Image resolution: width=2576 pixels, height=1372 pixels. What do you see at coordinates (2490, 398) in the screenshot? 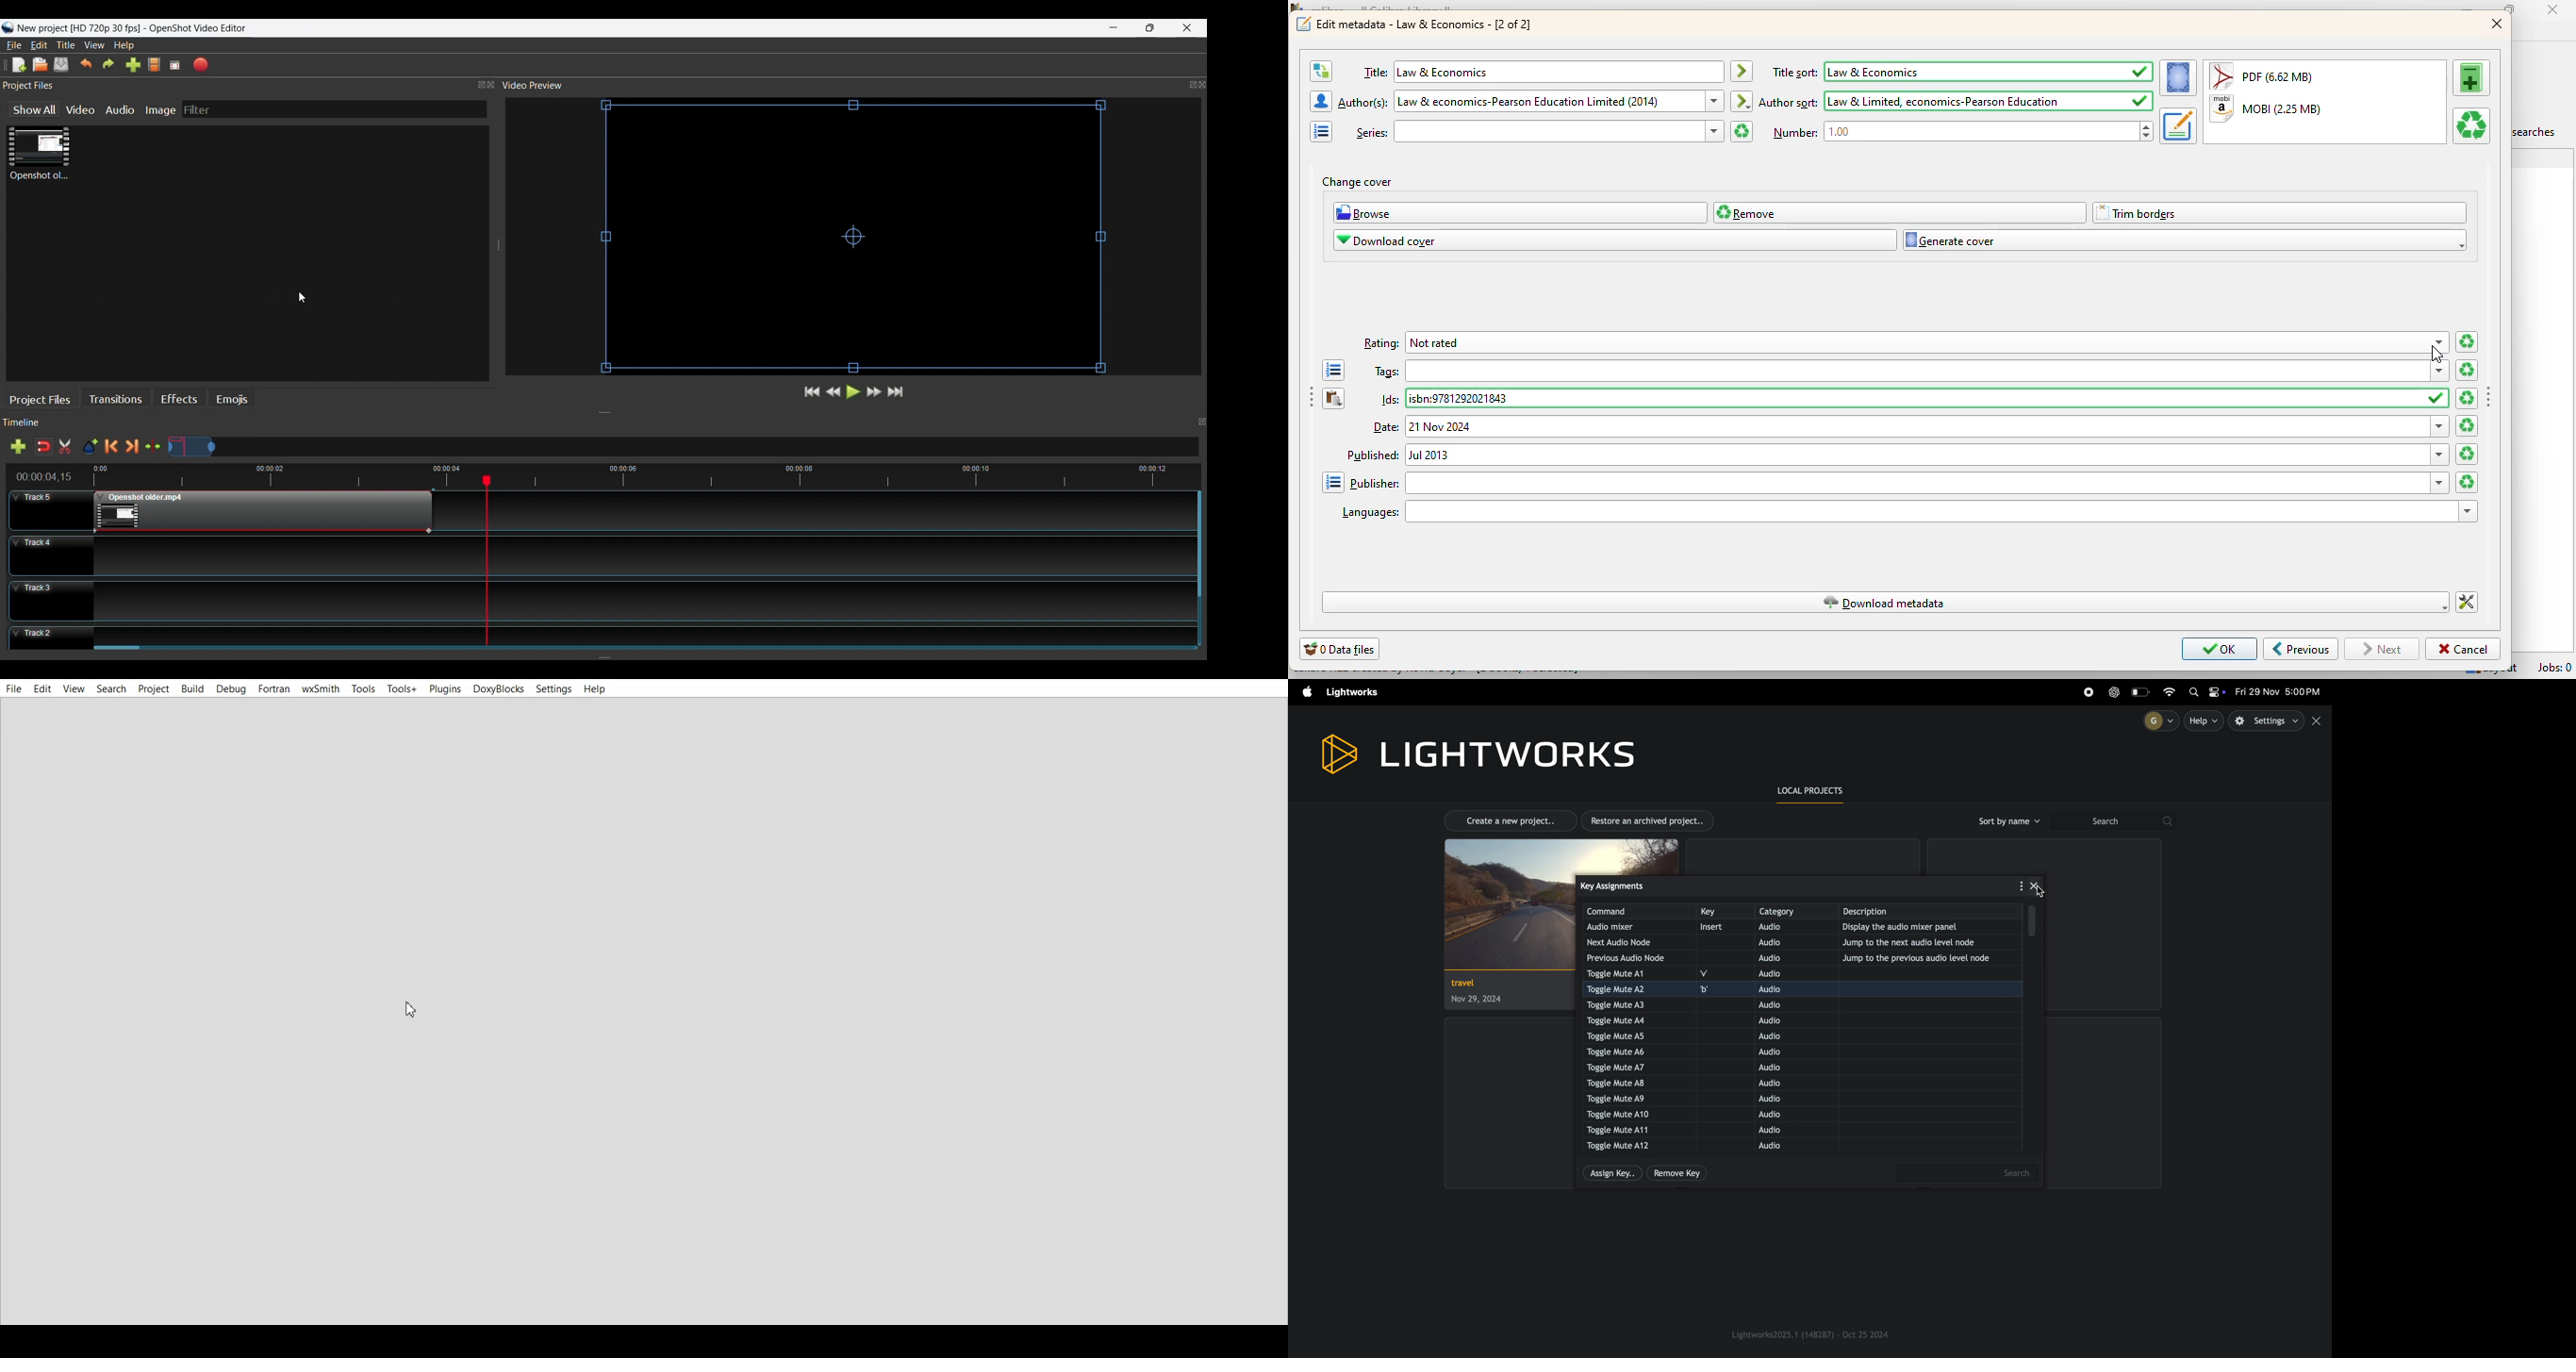
I see `toggle sidebar` at bounding box center [2490, 398].